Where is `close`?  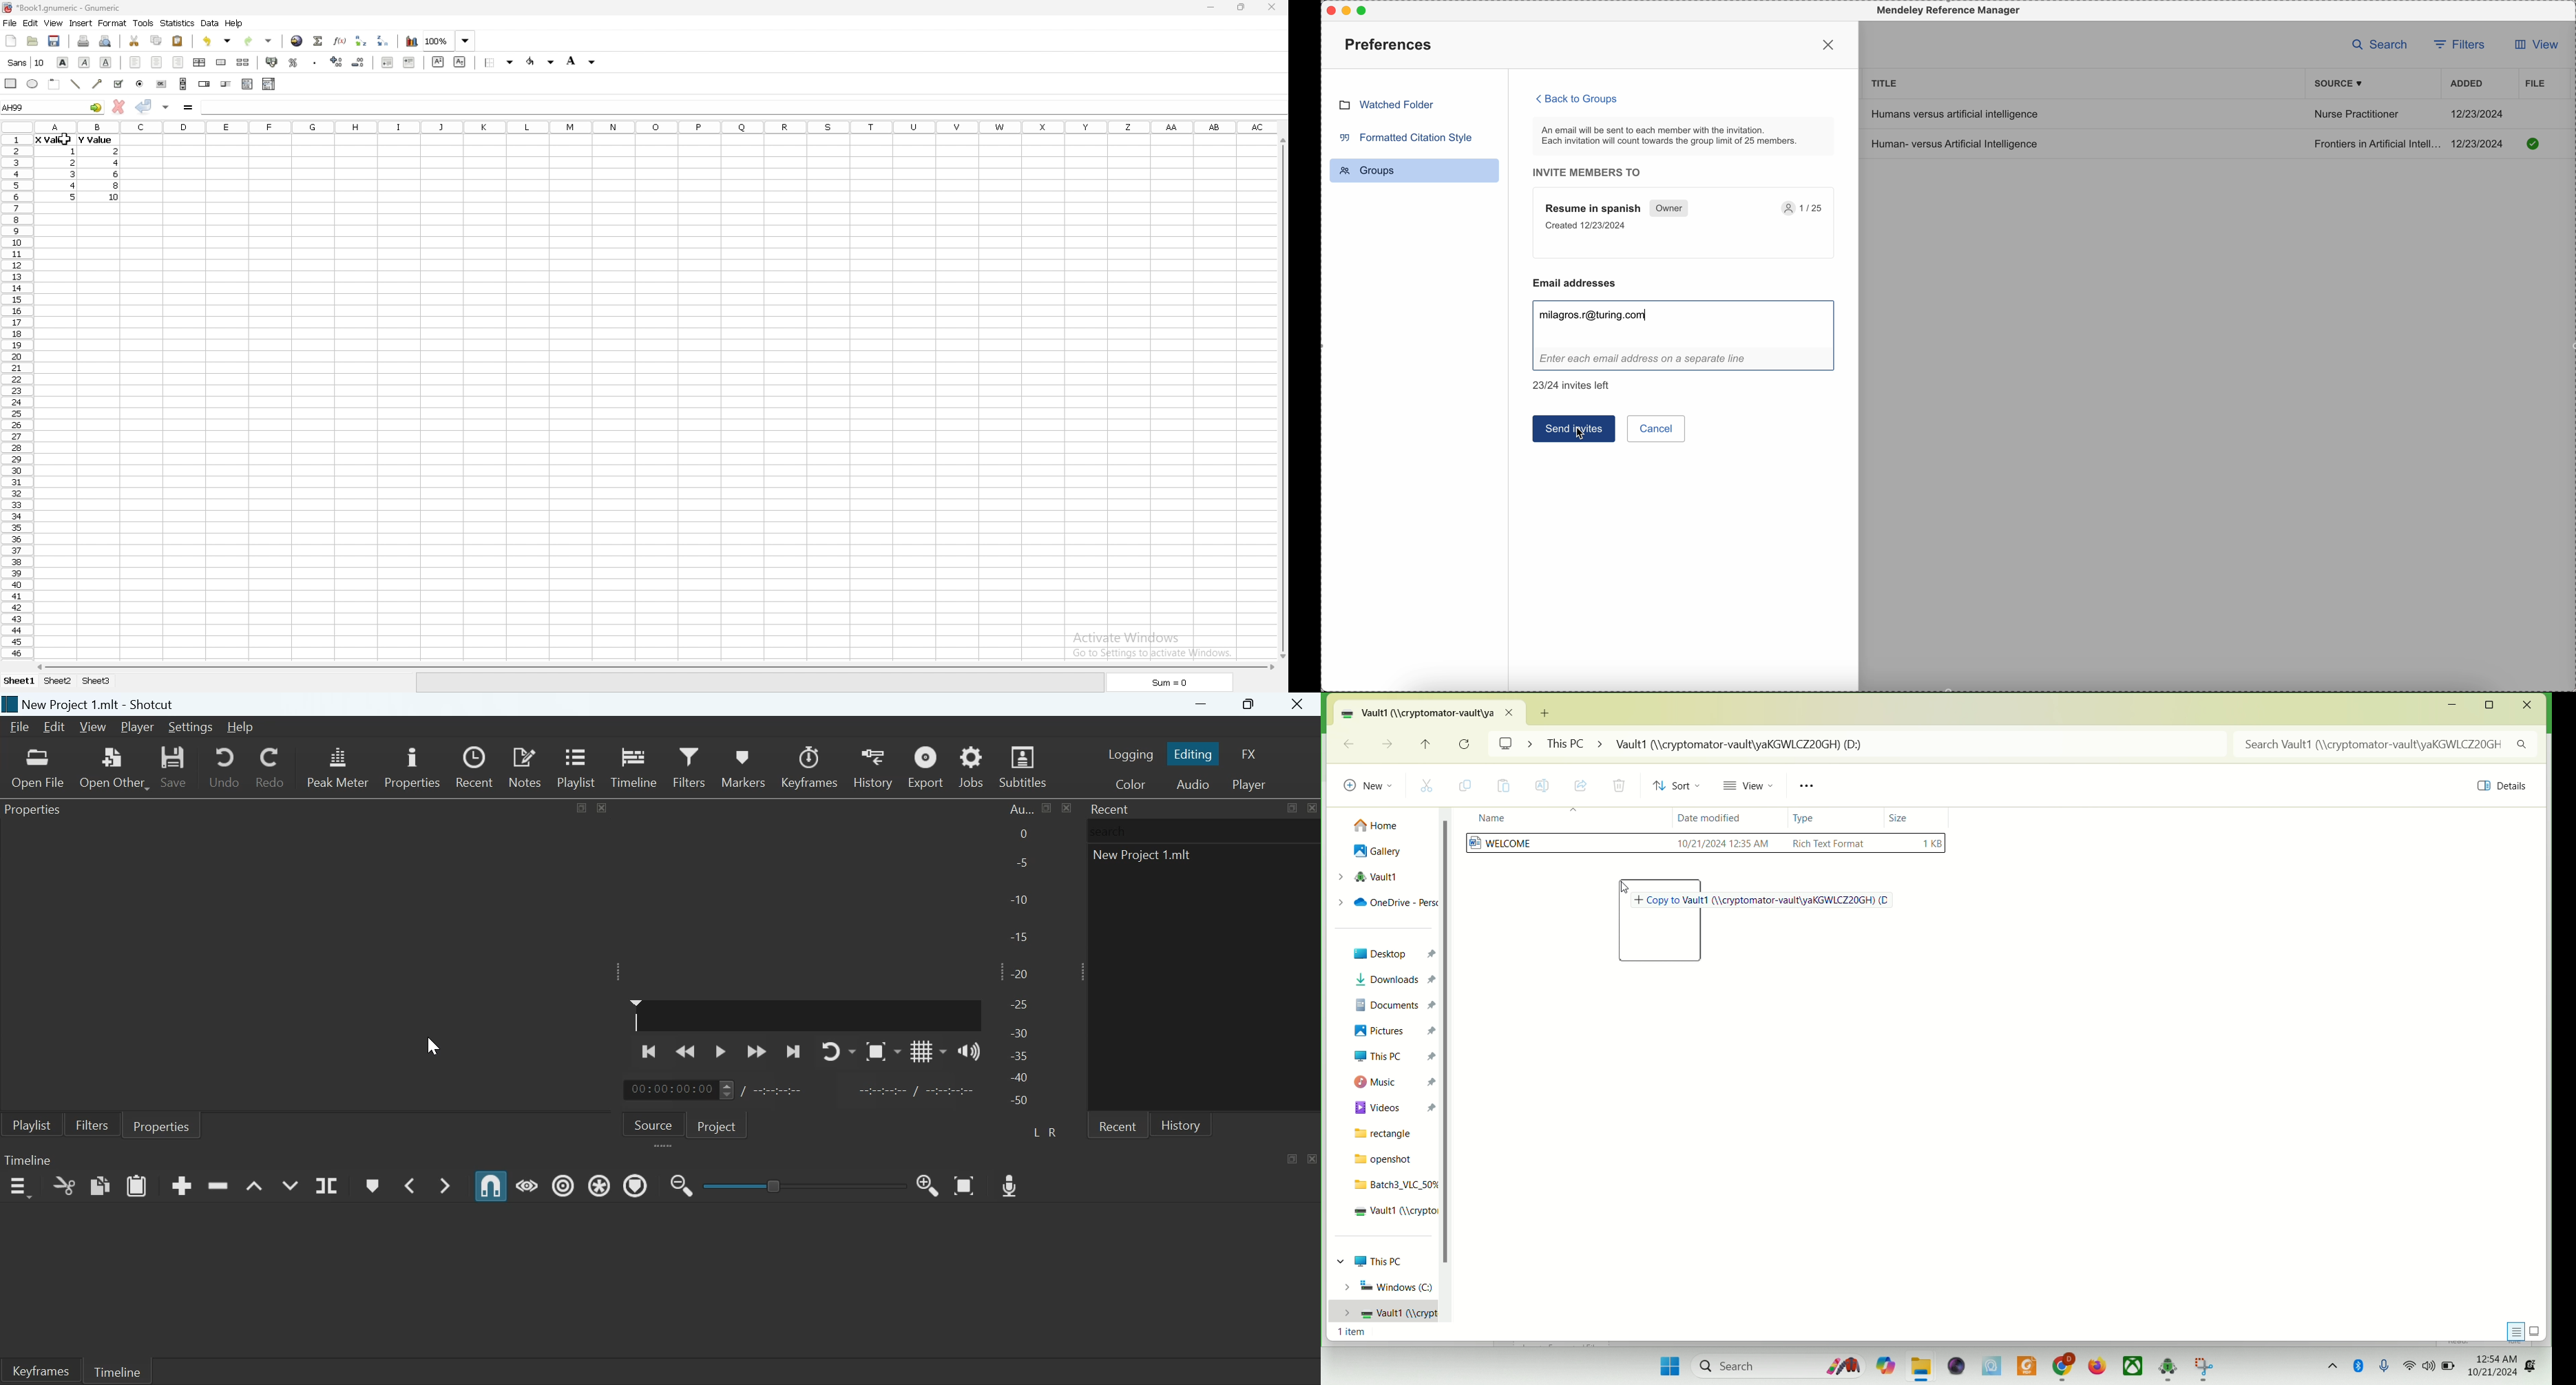
close is located at coordinates (1830, 44).